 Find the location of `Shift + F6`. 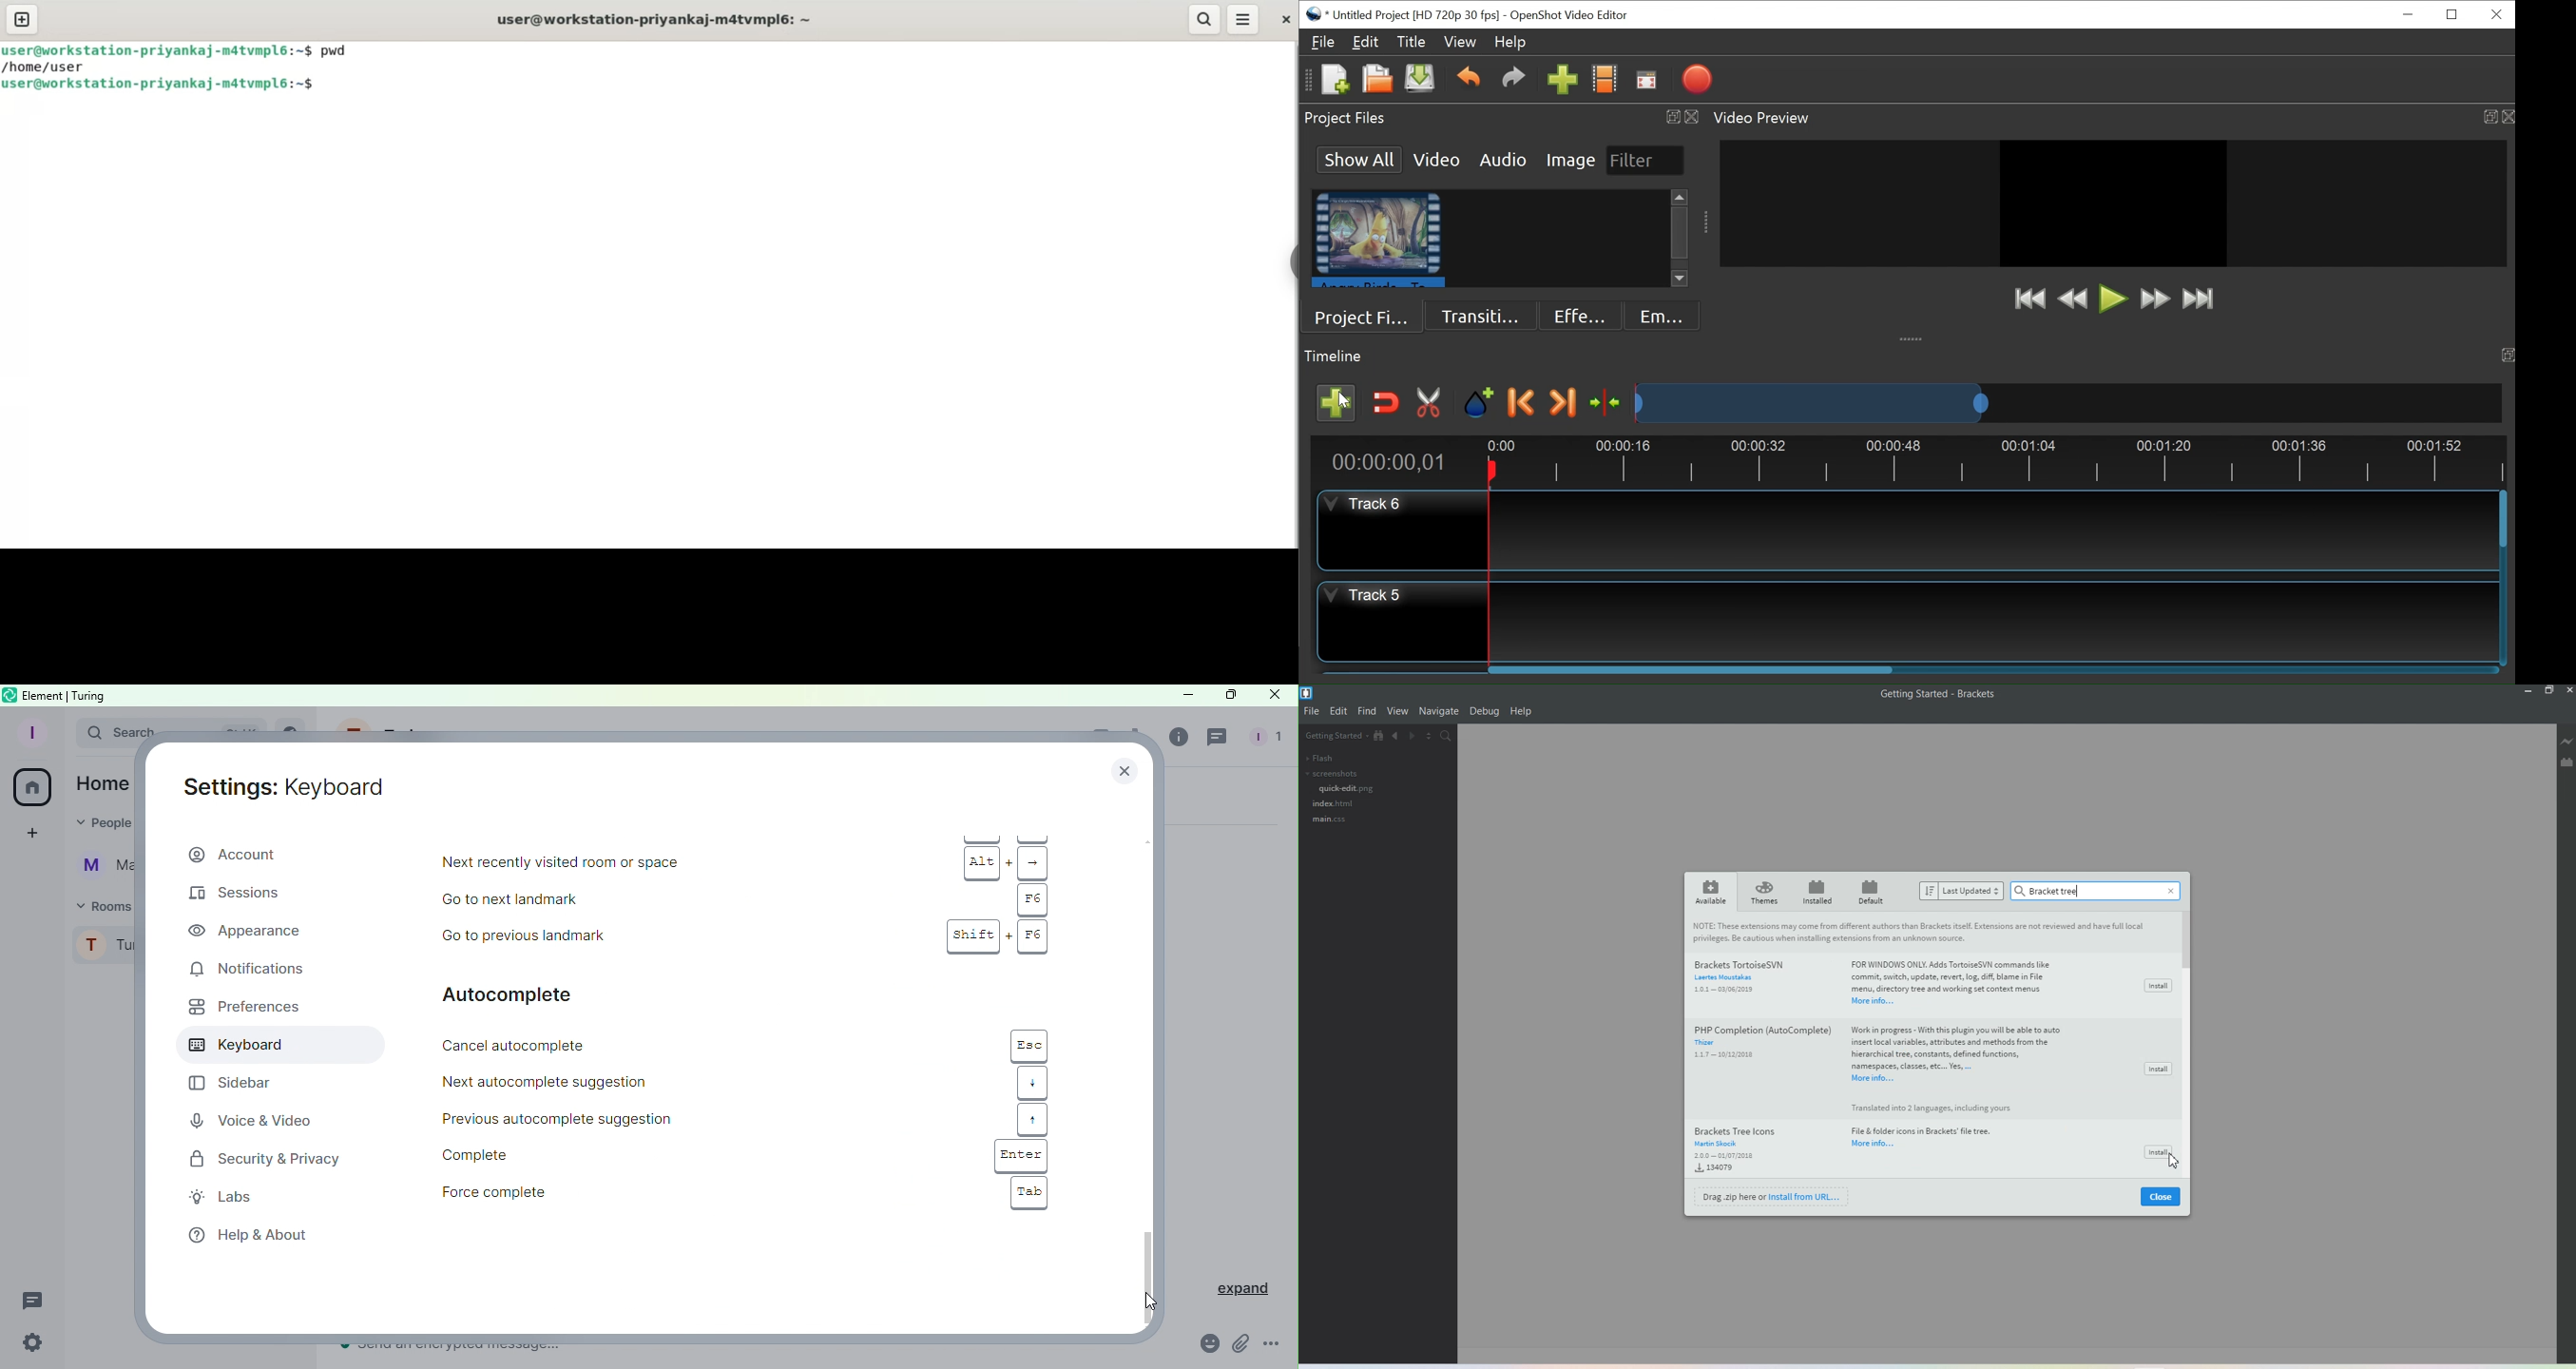

Shift + F6 is located at coordinates (996, 935).